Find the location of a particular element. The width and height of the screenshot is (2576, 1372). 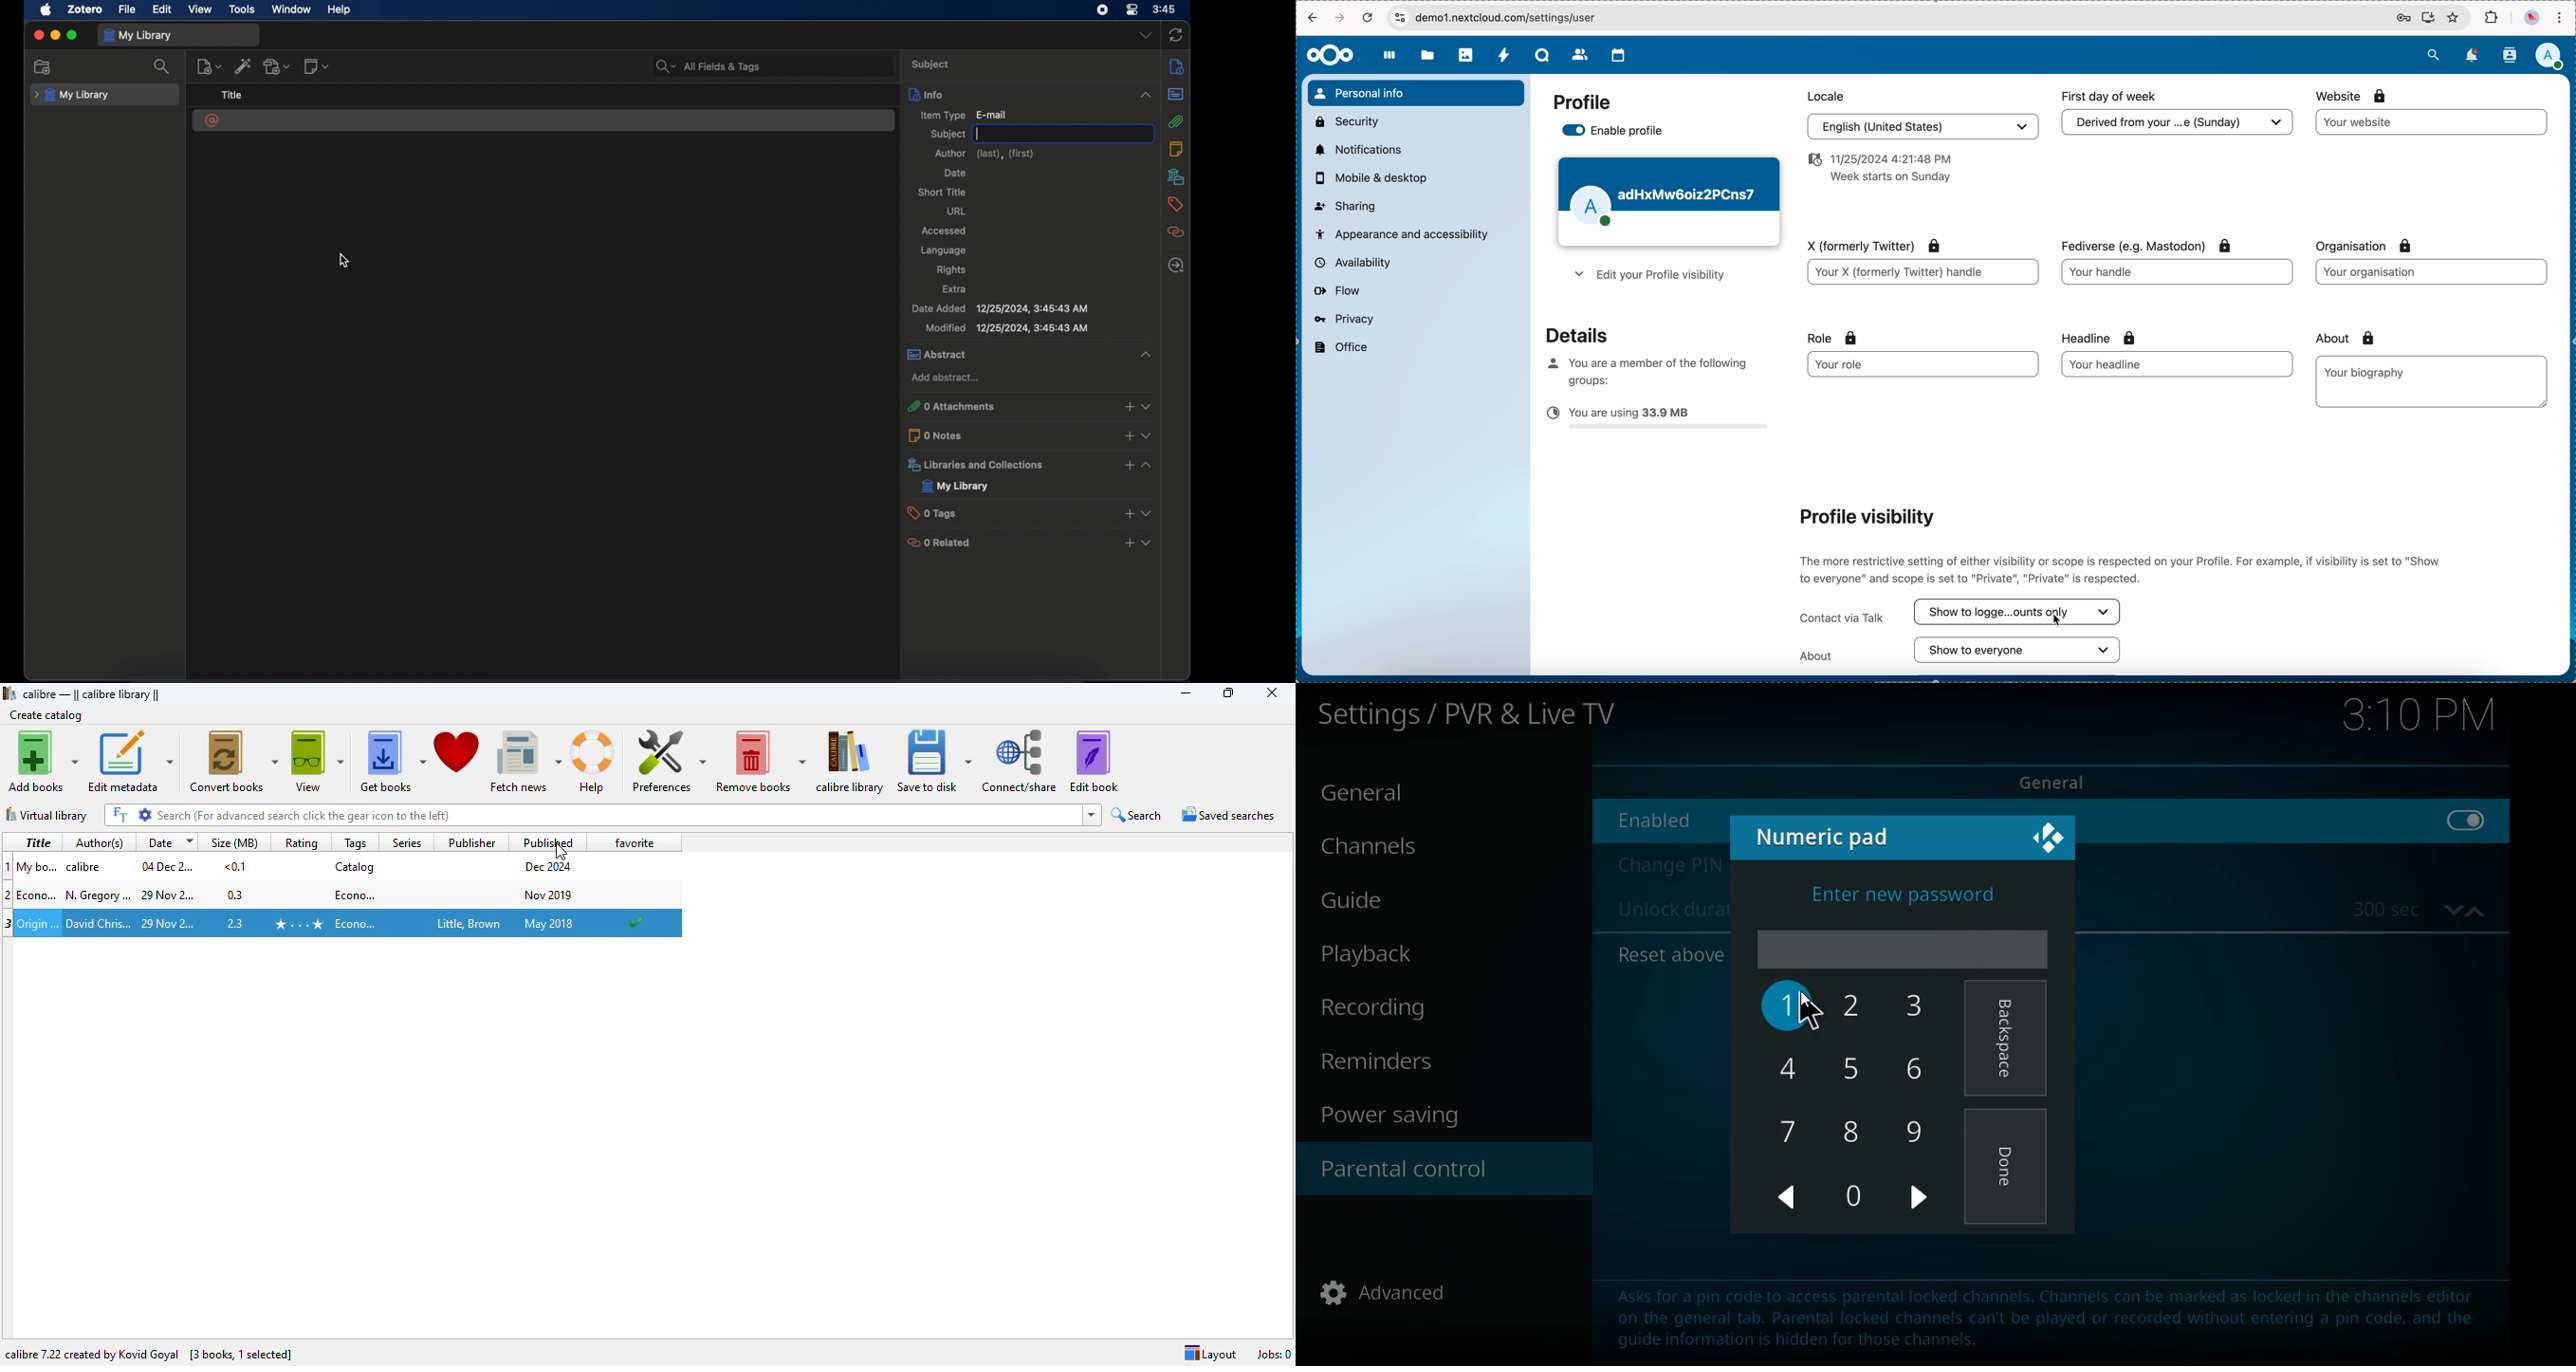

add attachment is located at coordinates (278, 66).